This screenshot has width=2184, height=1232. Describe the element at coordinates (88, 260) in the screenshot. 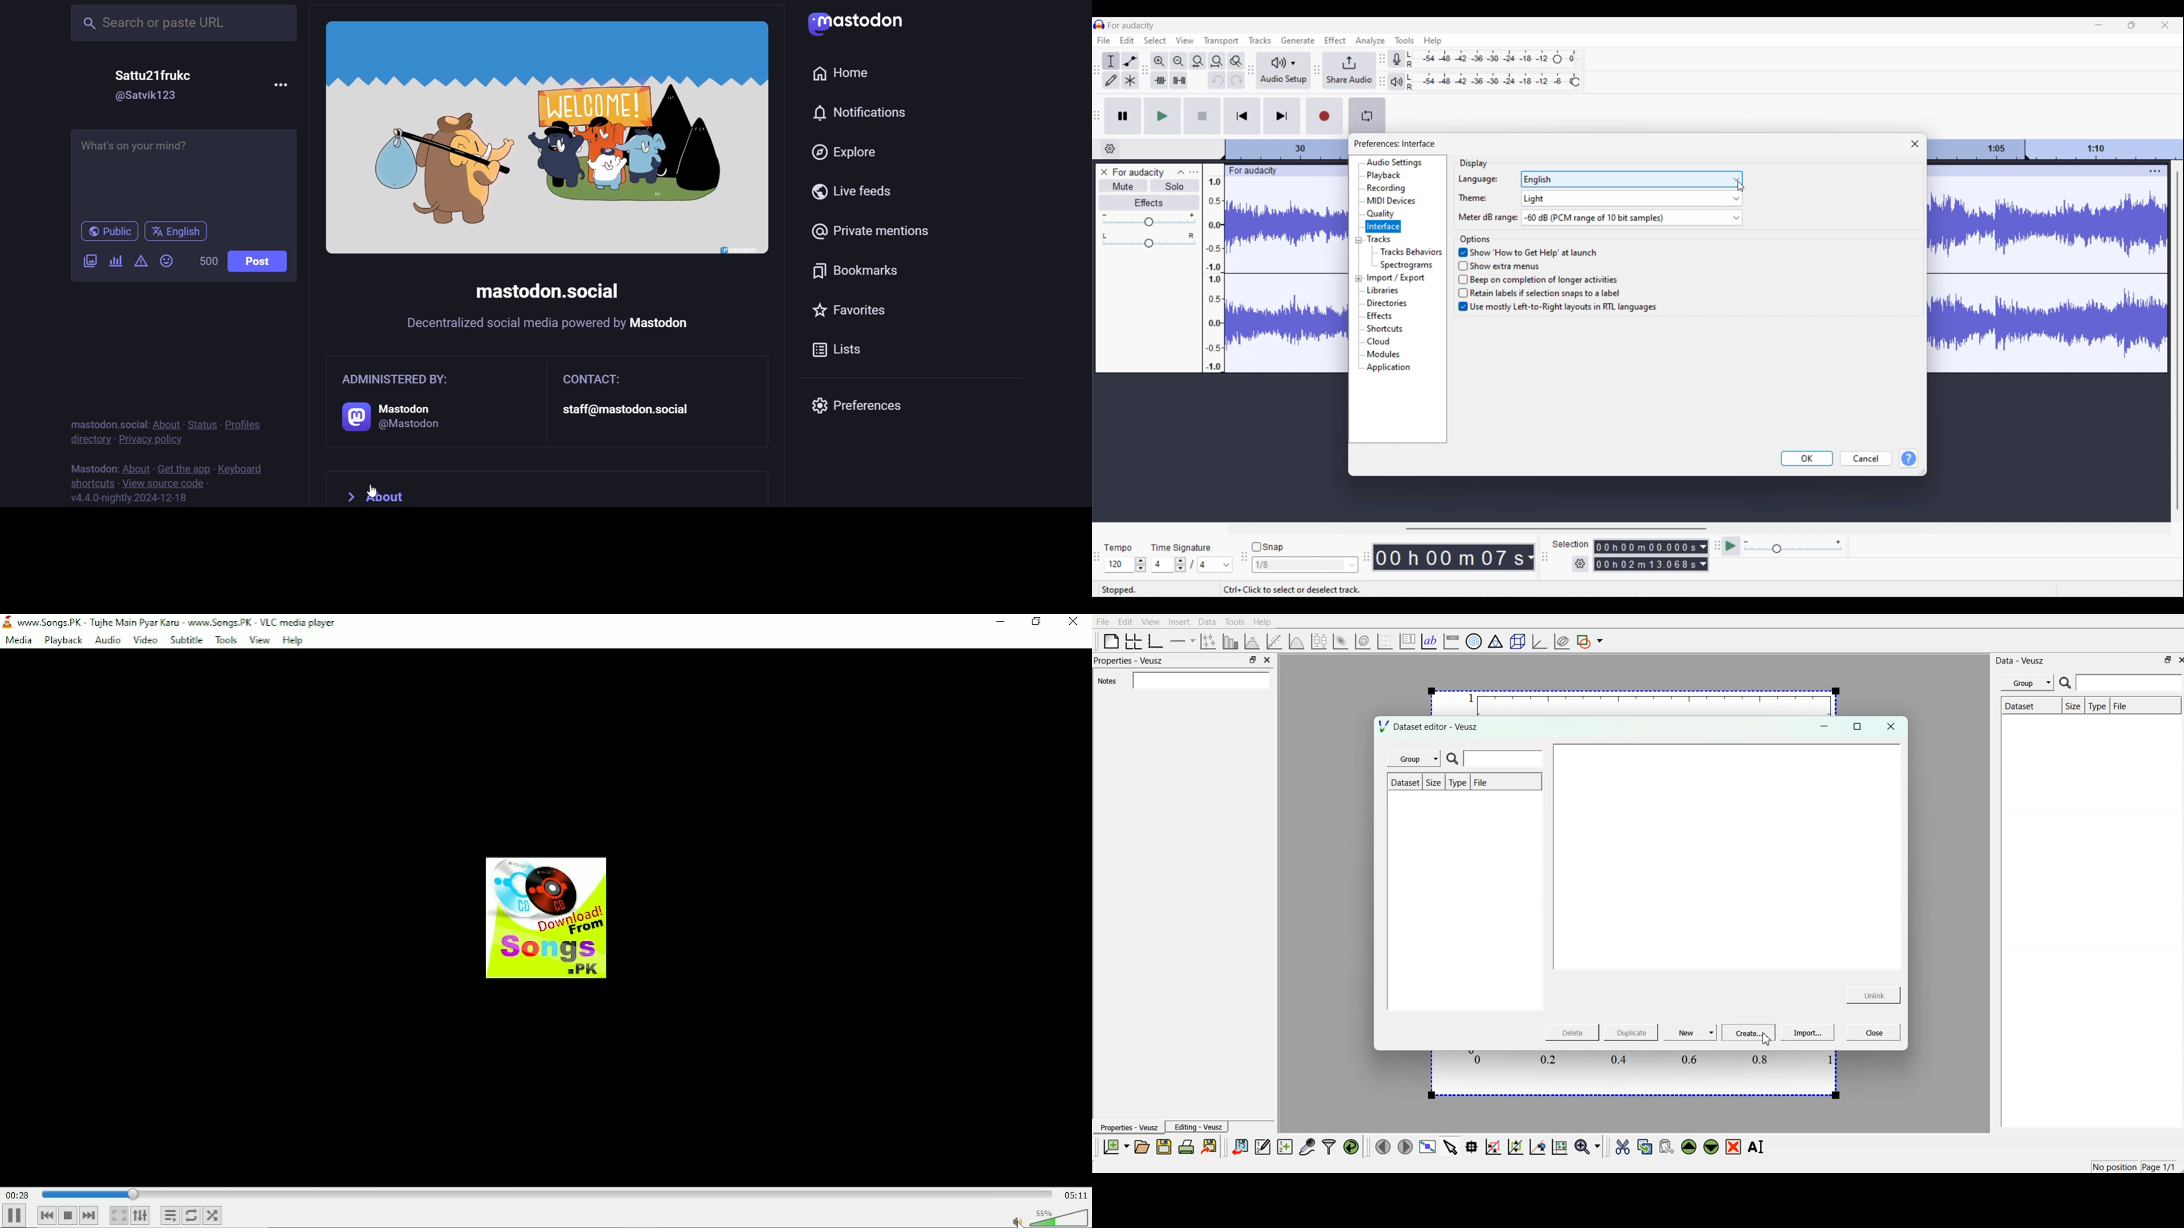

I see `image/video` at that location.